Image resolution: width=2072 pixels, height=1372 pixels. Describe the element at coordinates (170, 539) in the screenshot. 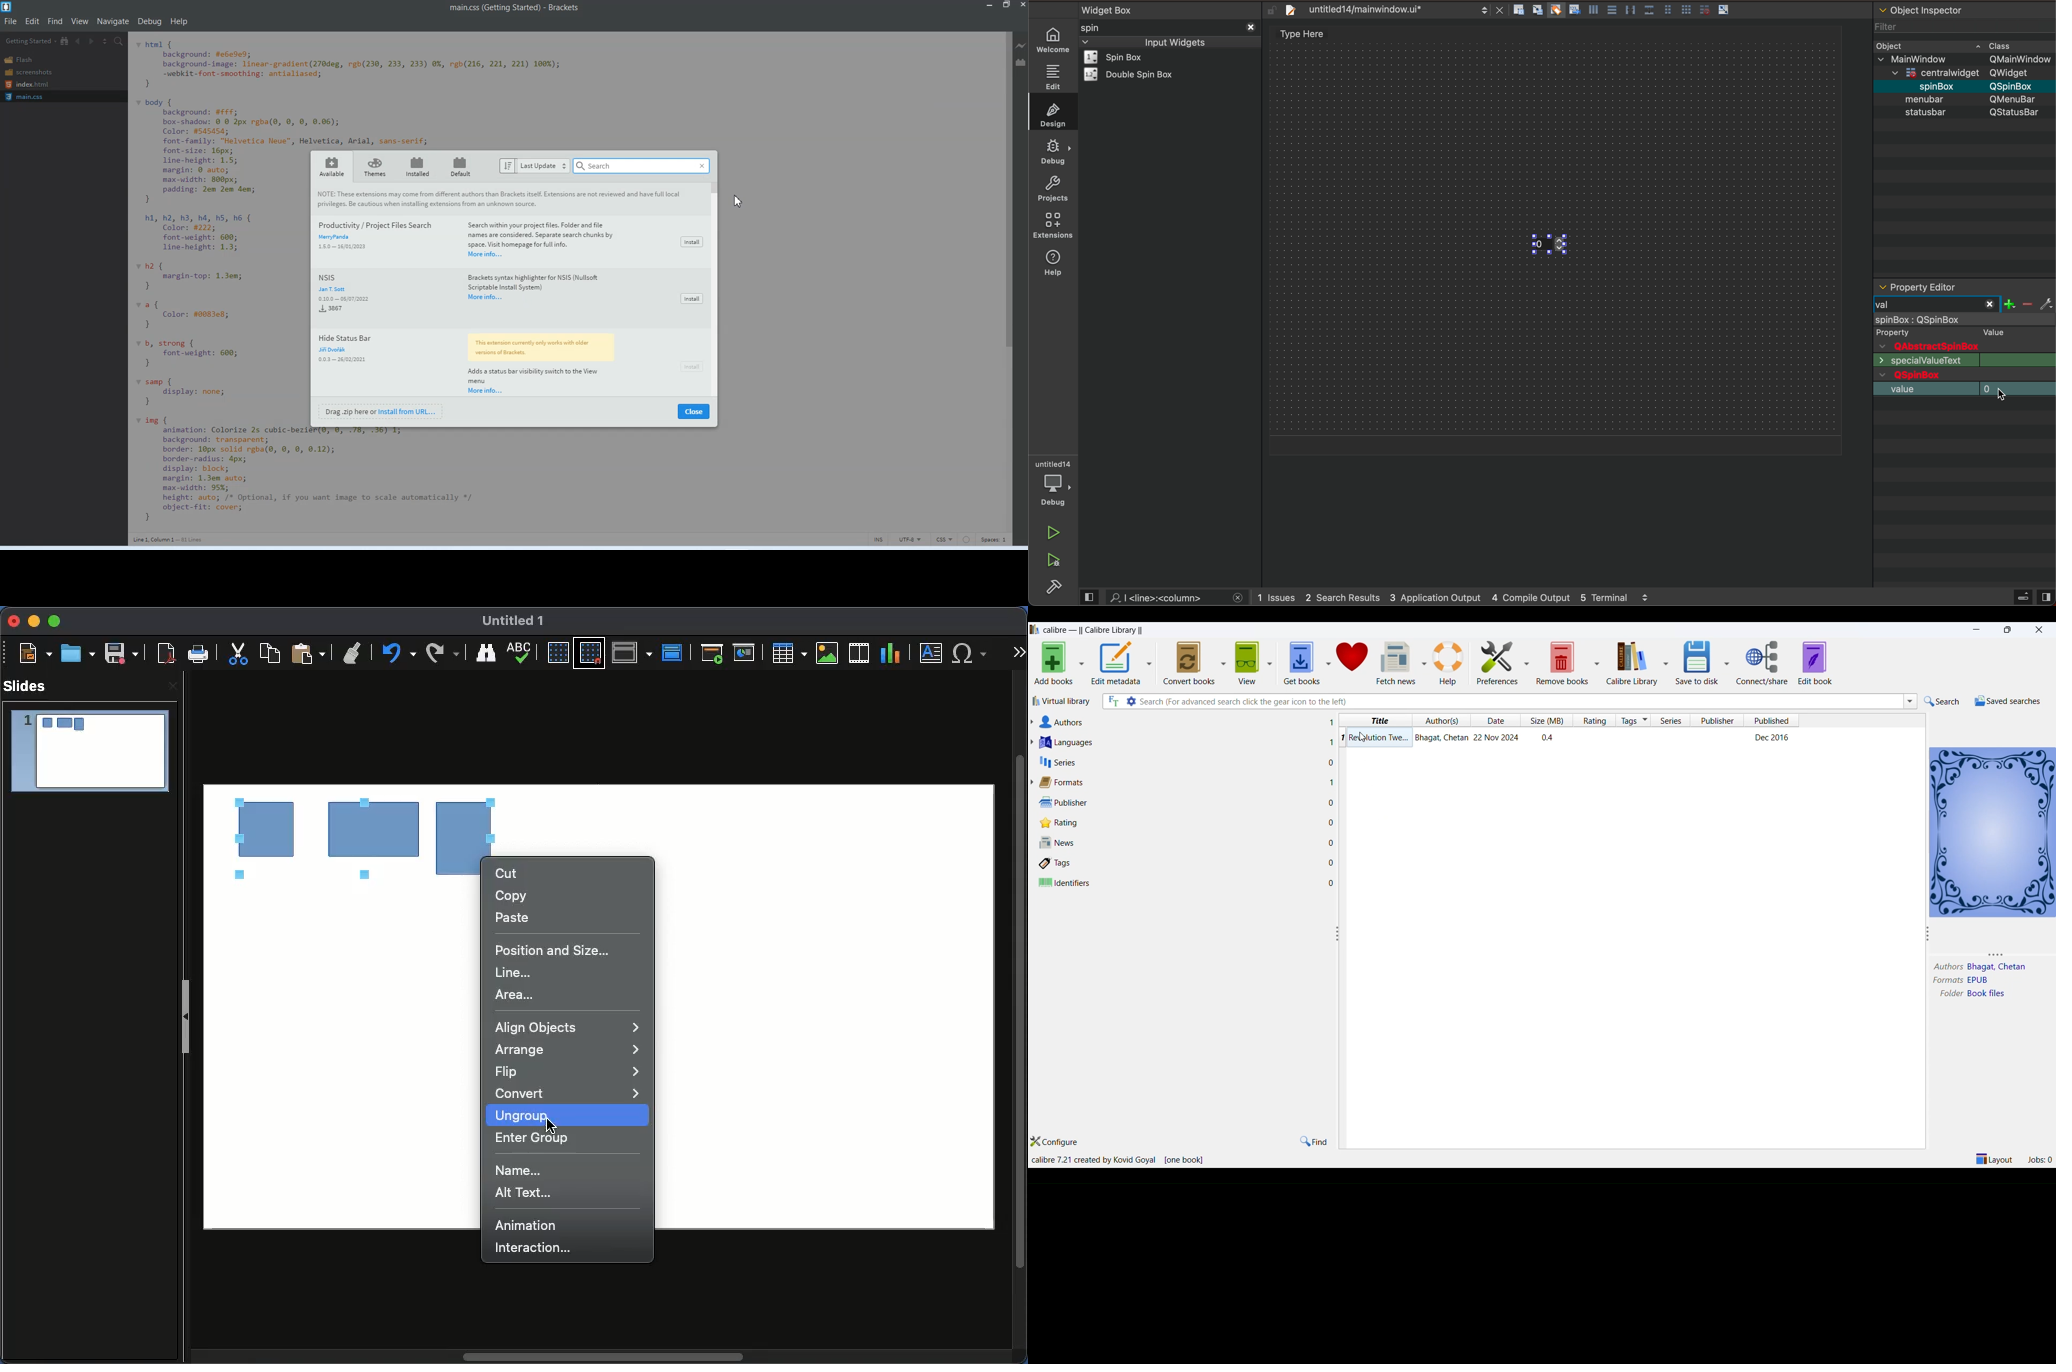

I see `Text 3` at that location.